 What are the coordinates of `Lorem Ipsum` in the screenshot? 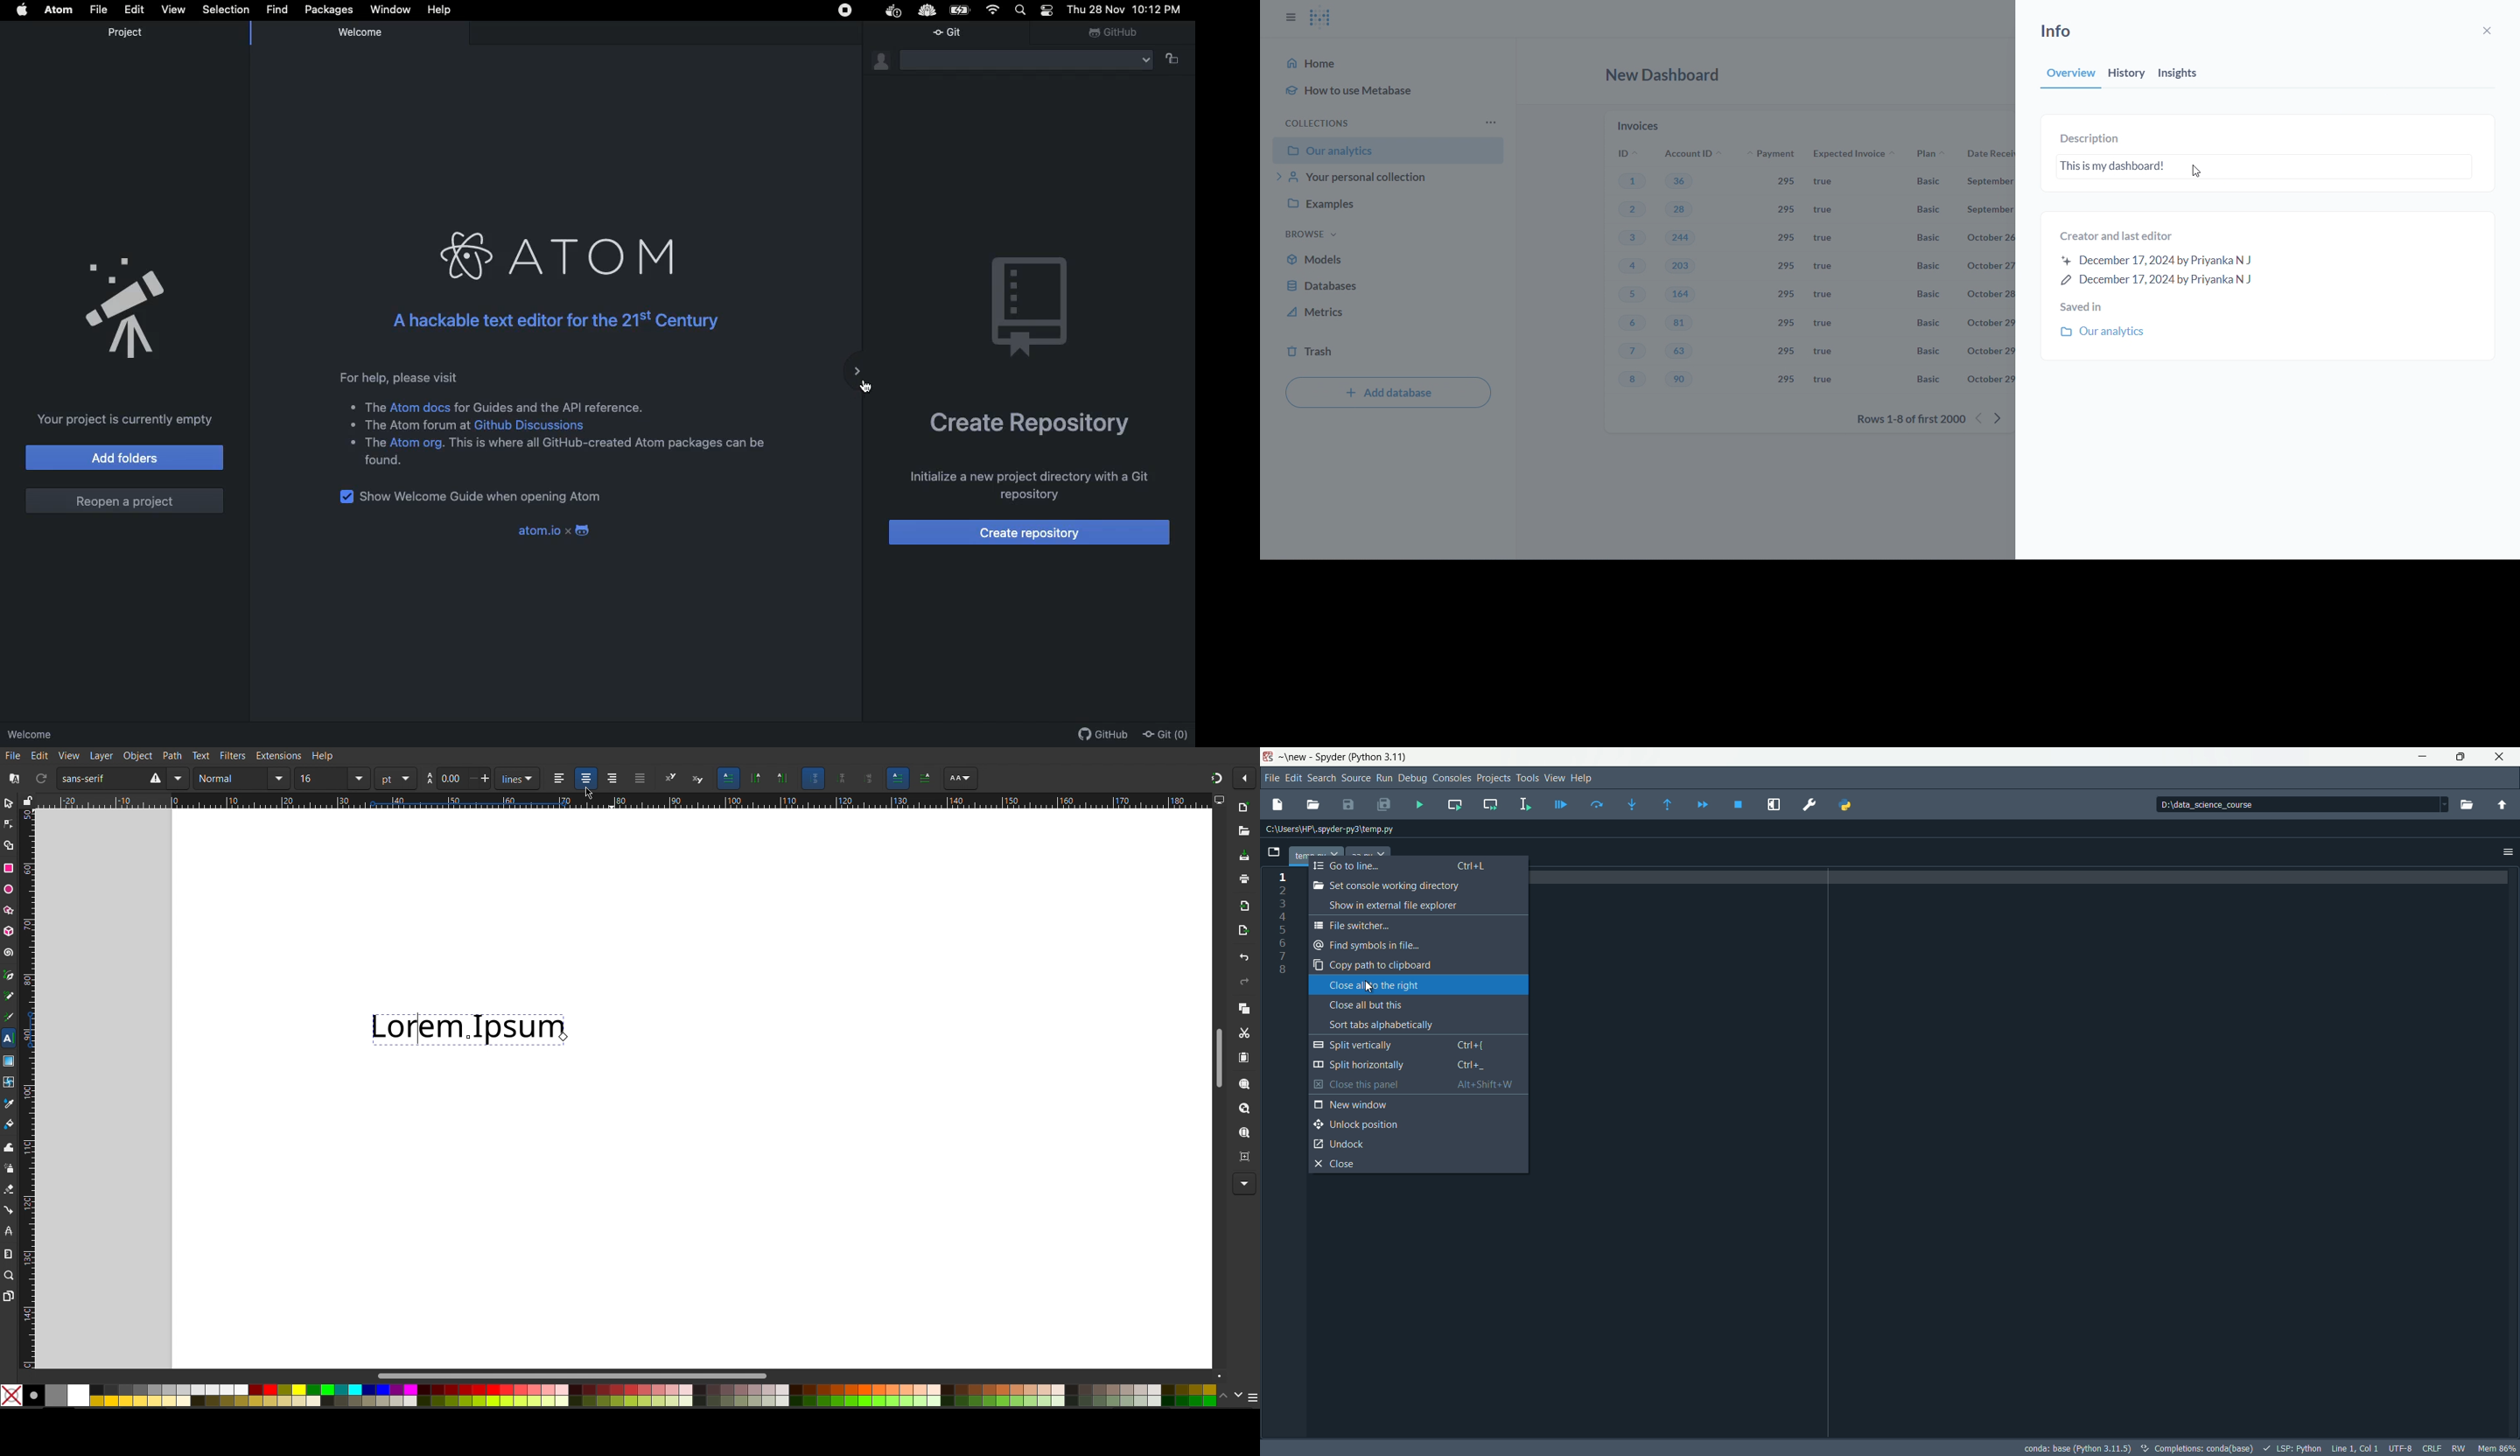 It's located at (476, 1027).